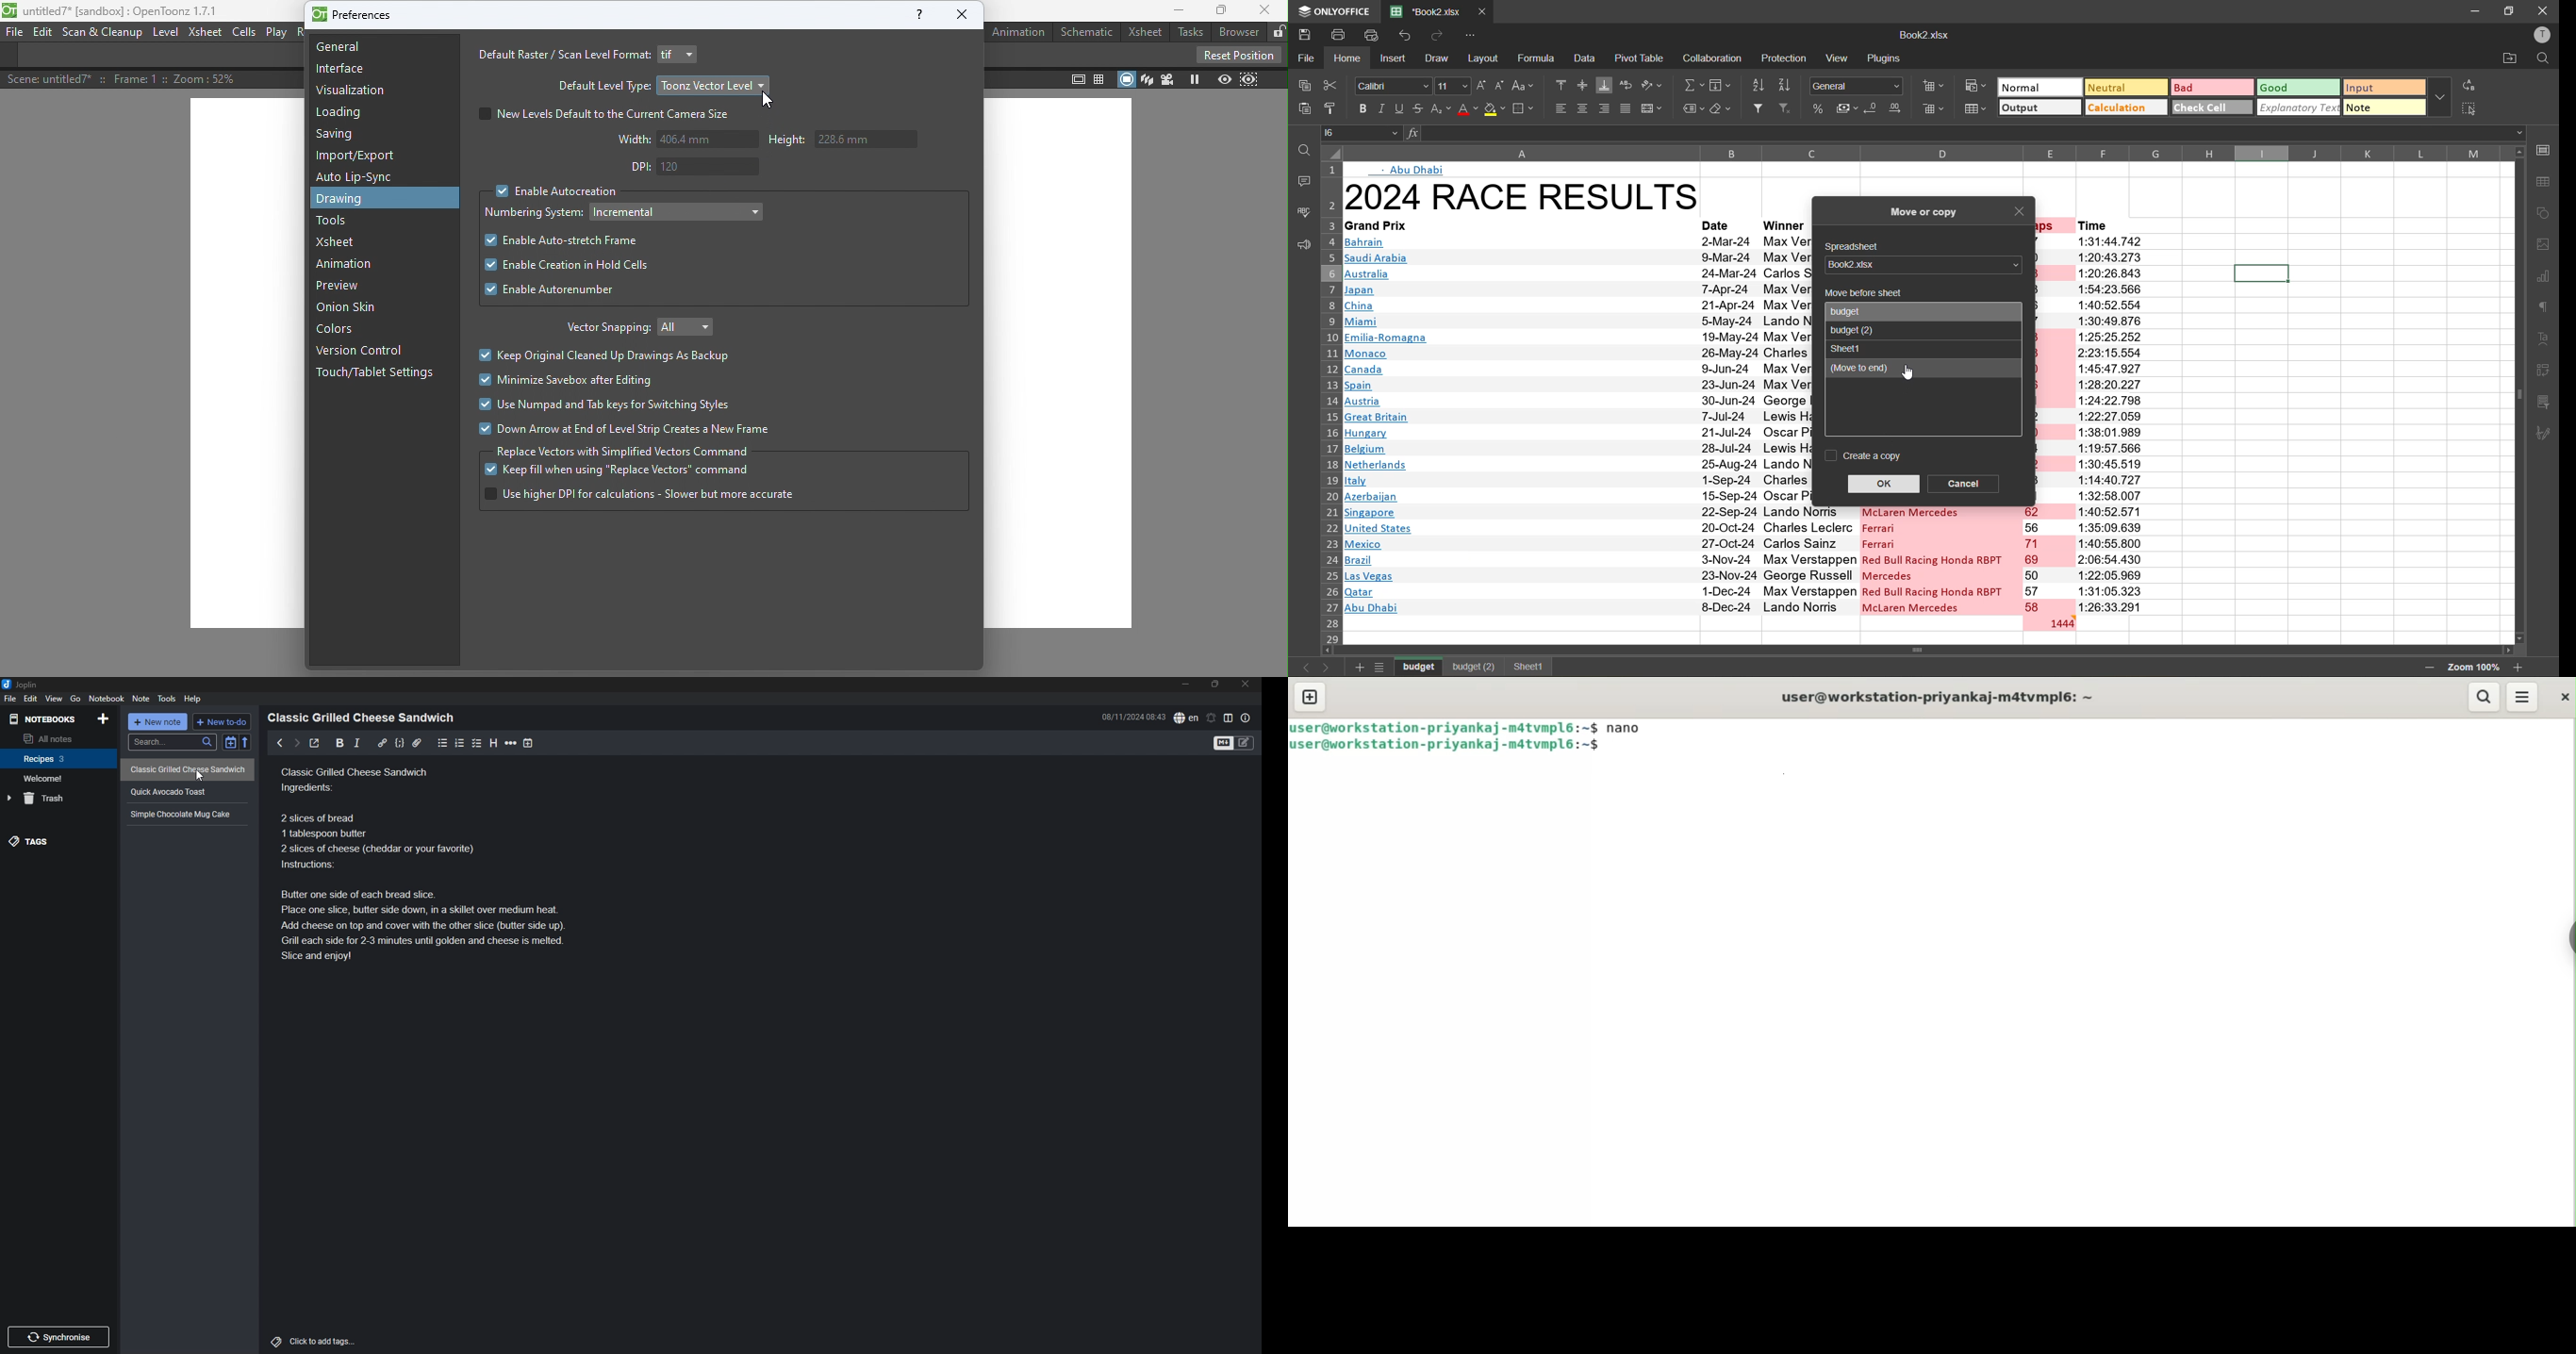  Describe the element at coordinates (1223, 78) in the screenshot. I see `Preview` at that location.